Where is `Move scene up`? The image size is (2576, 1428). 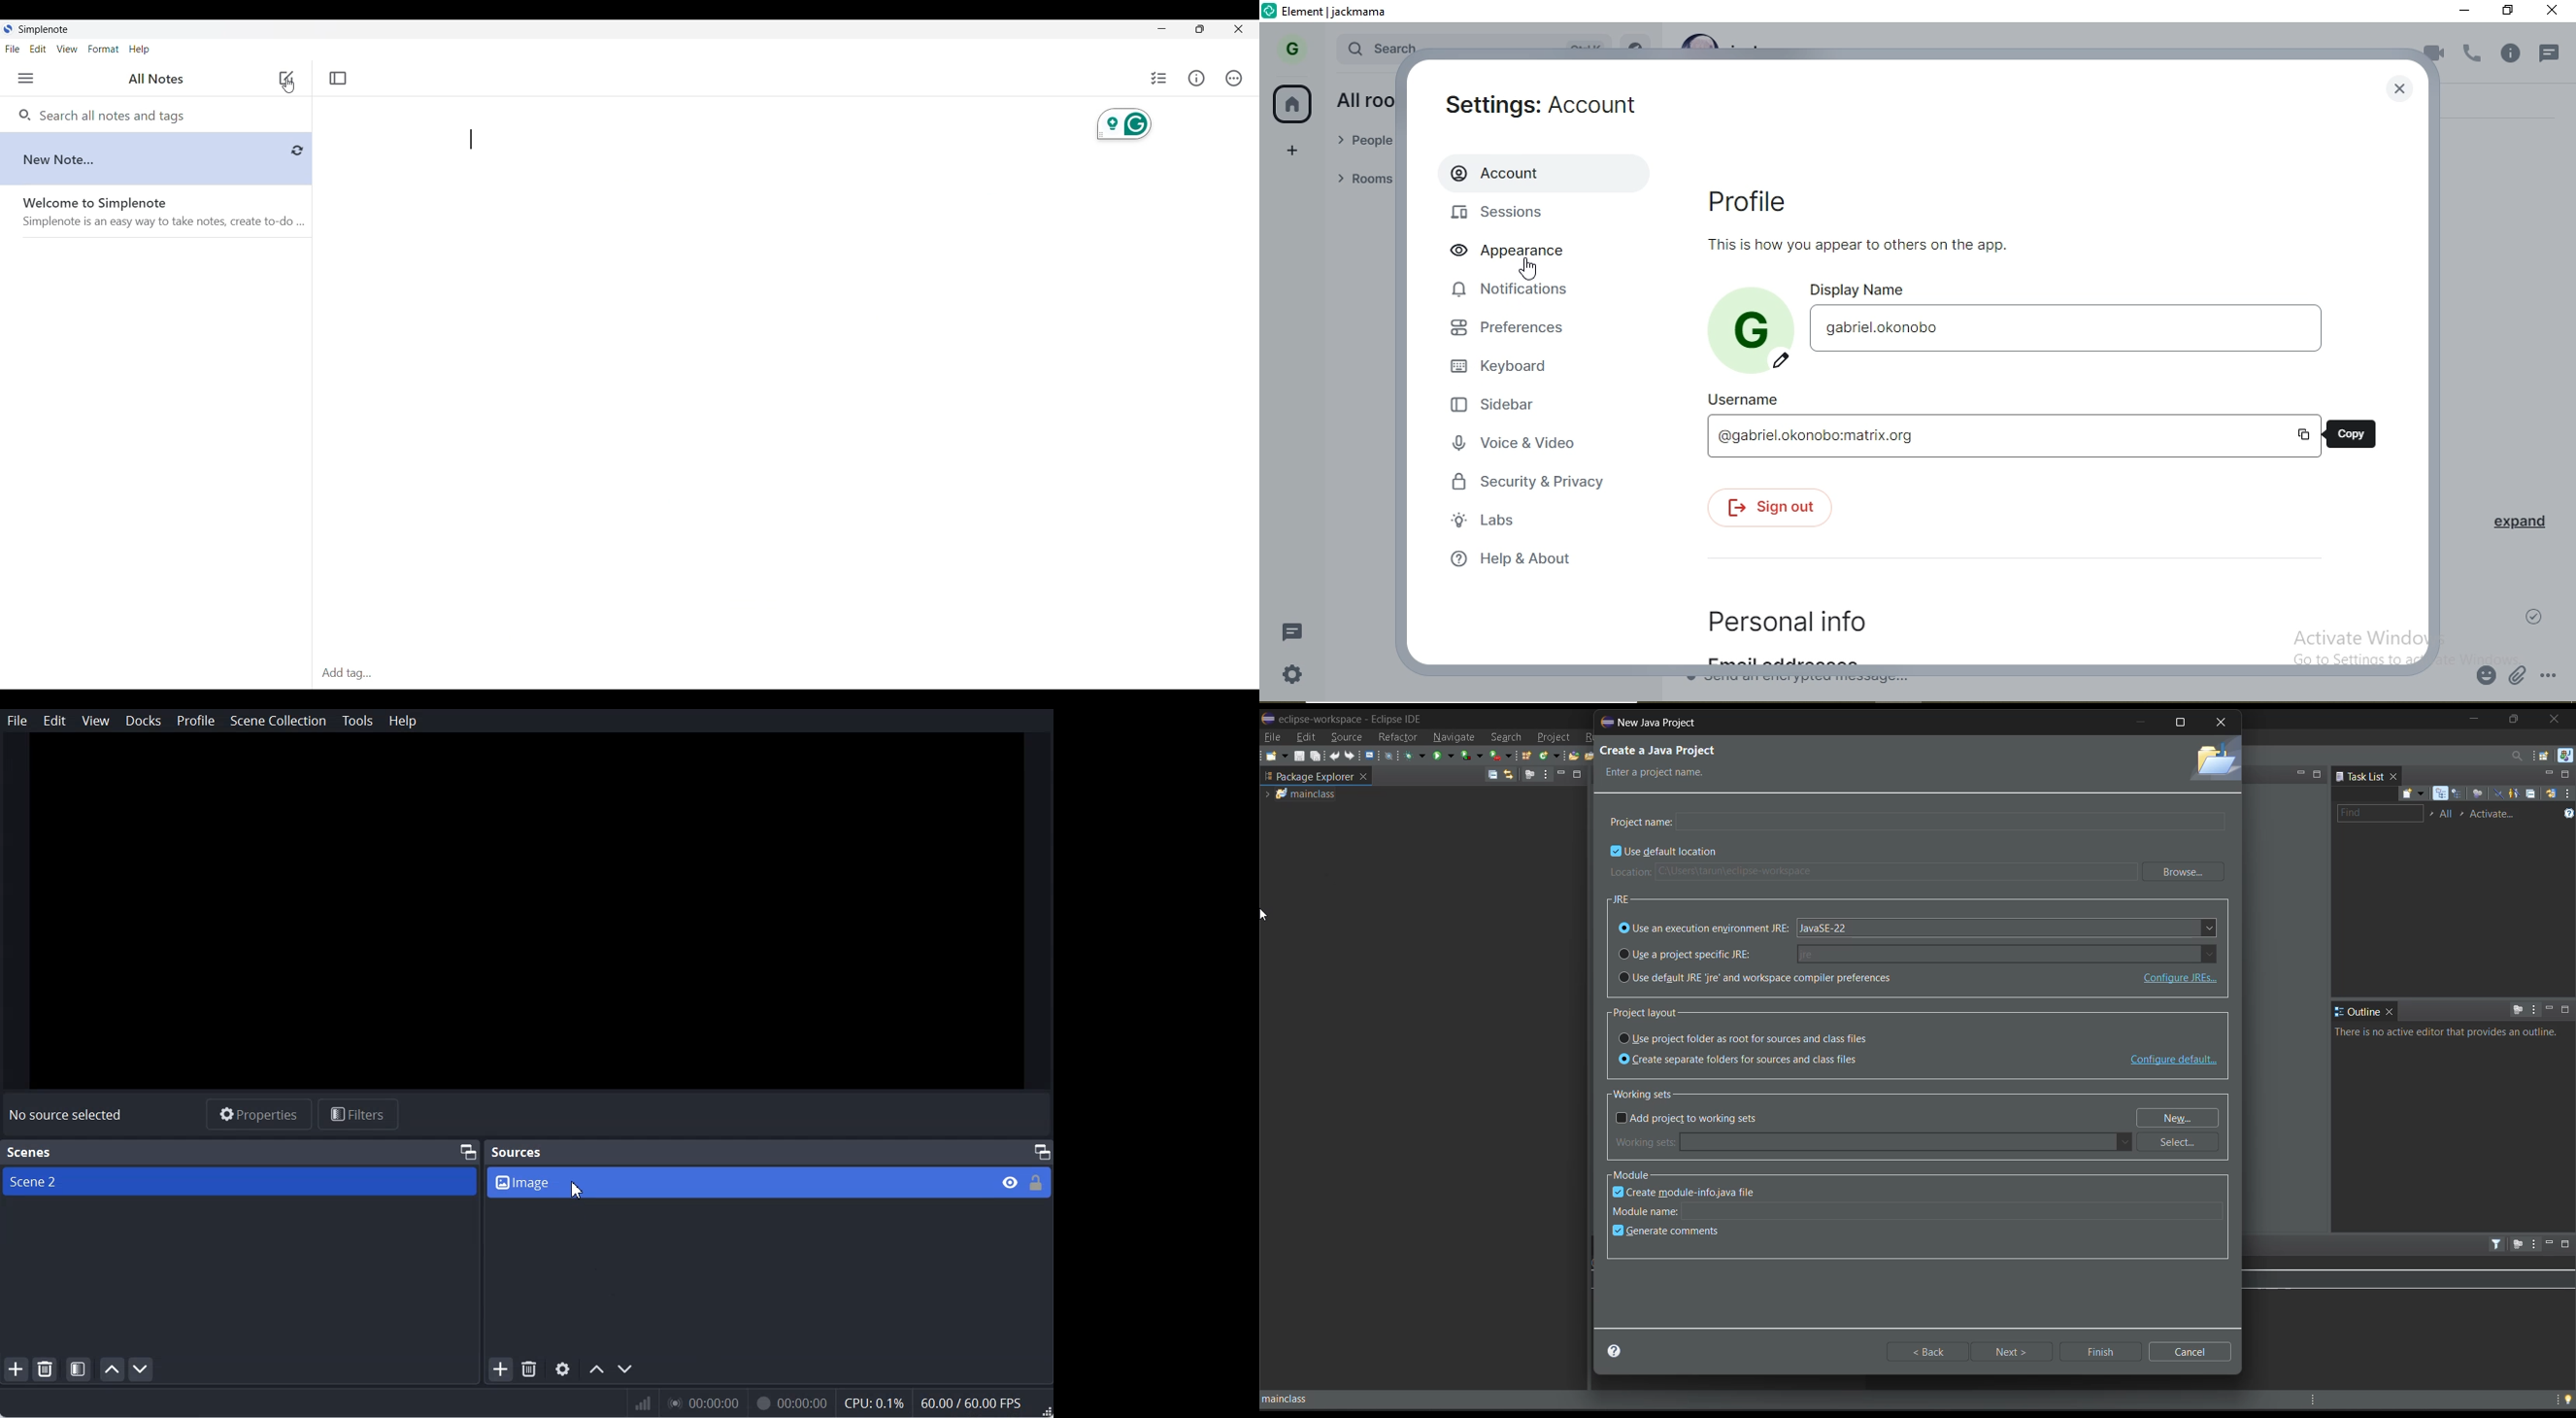
Move scene up is located at coordinates (112, 1368).